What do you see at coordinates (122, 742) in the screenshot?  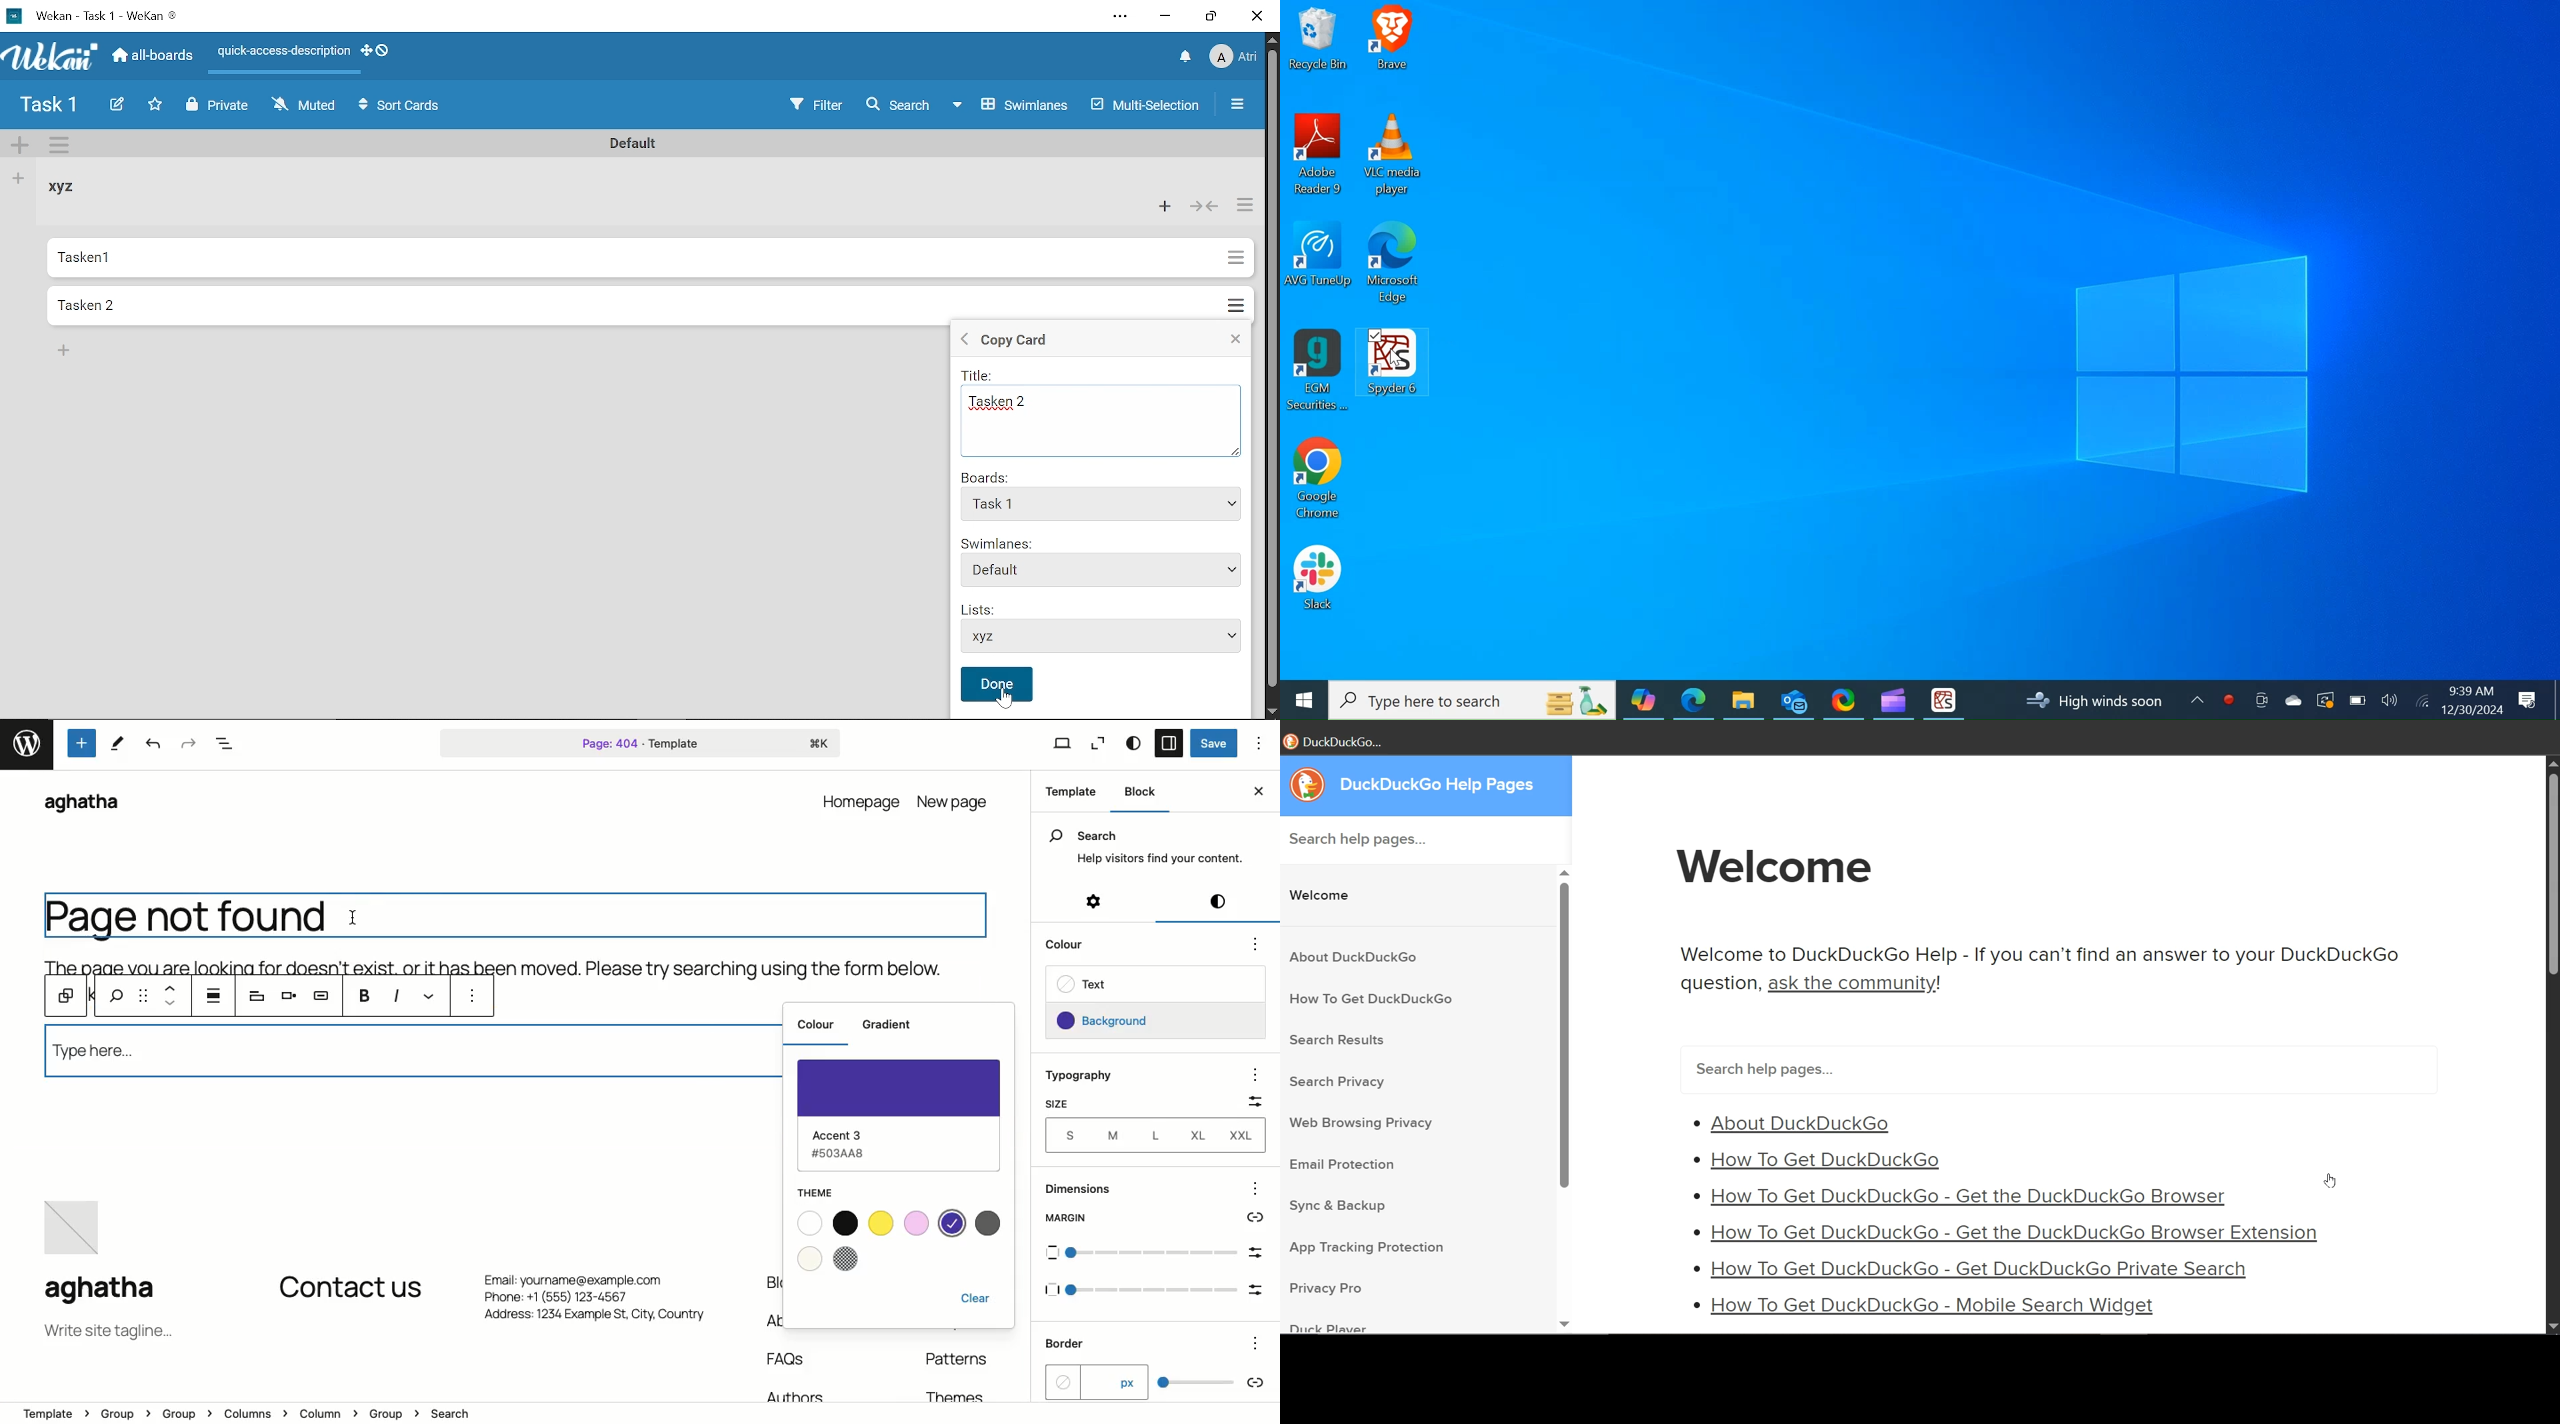 I see `tools` at bounding box center [122, 742].